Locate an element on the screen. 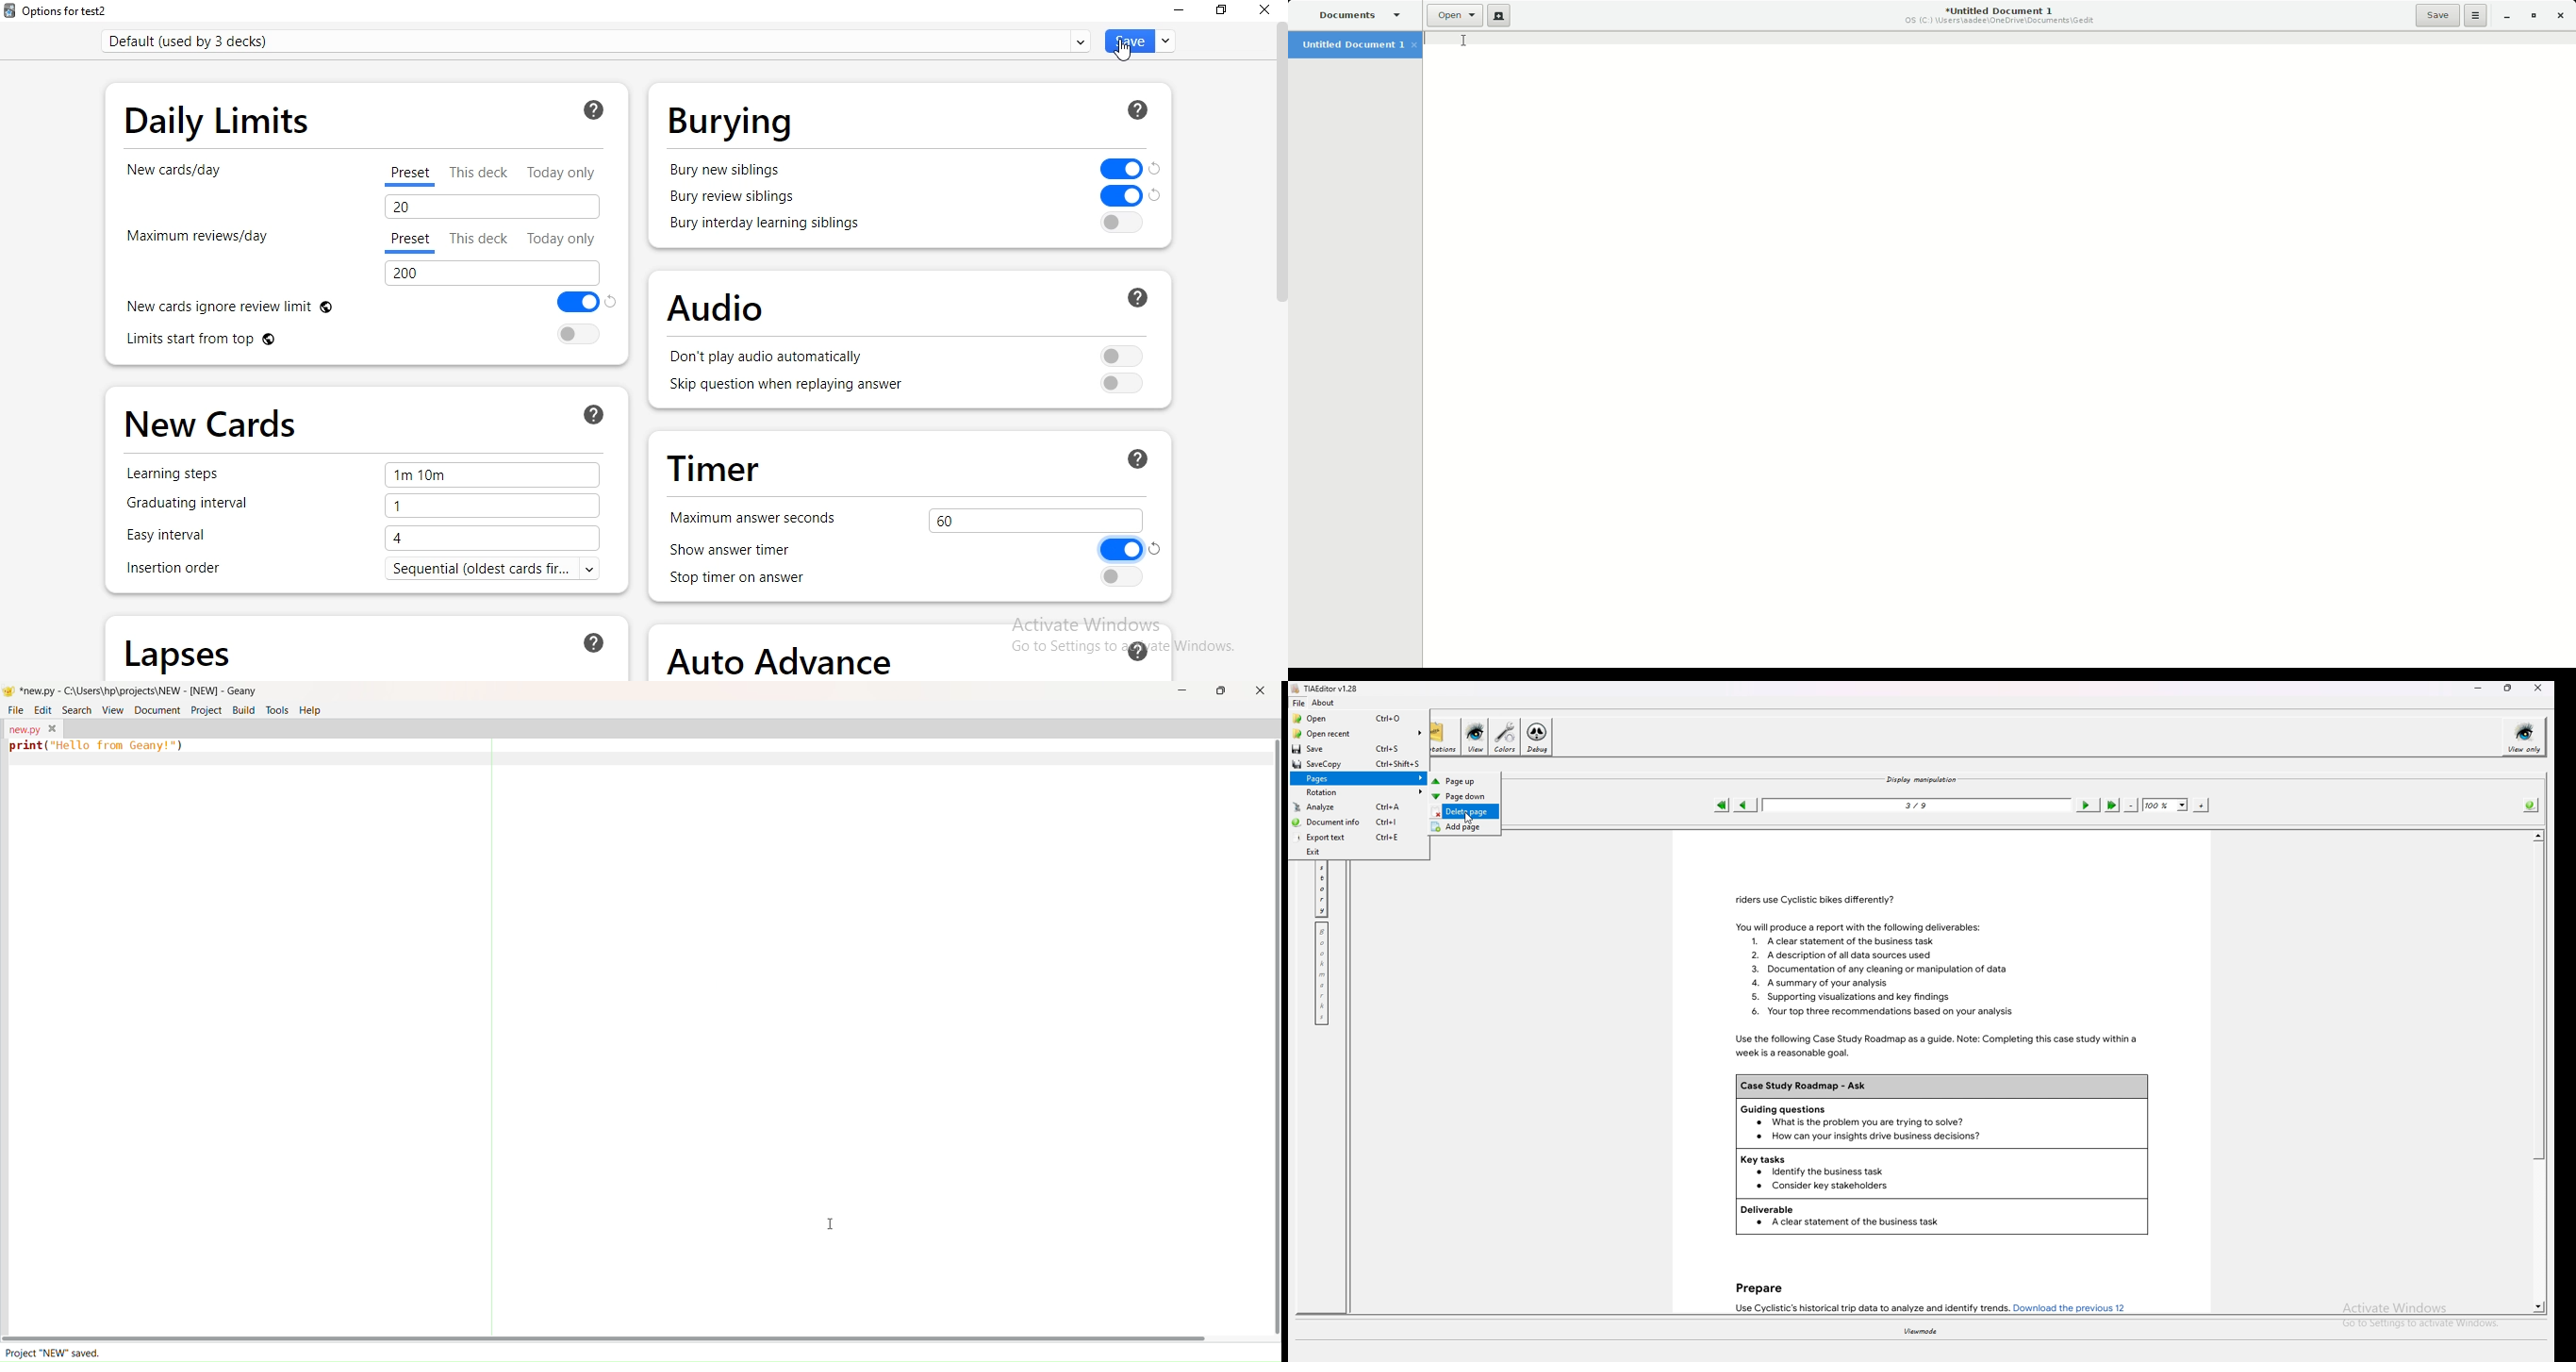 The height and width of the screenshot is (1372, 2576). Save is located at coordinates (2438, 15).